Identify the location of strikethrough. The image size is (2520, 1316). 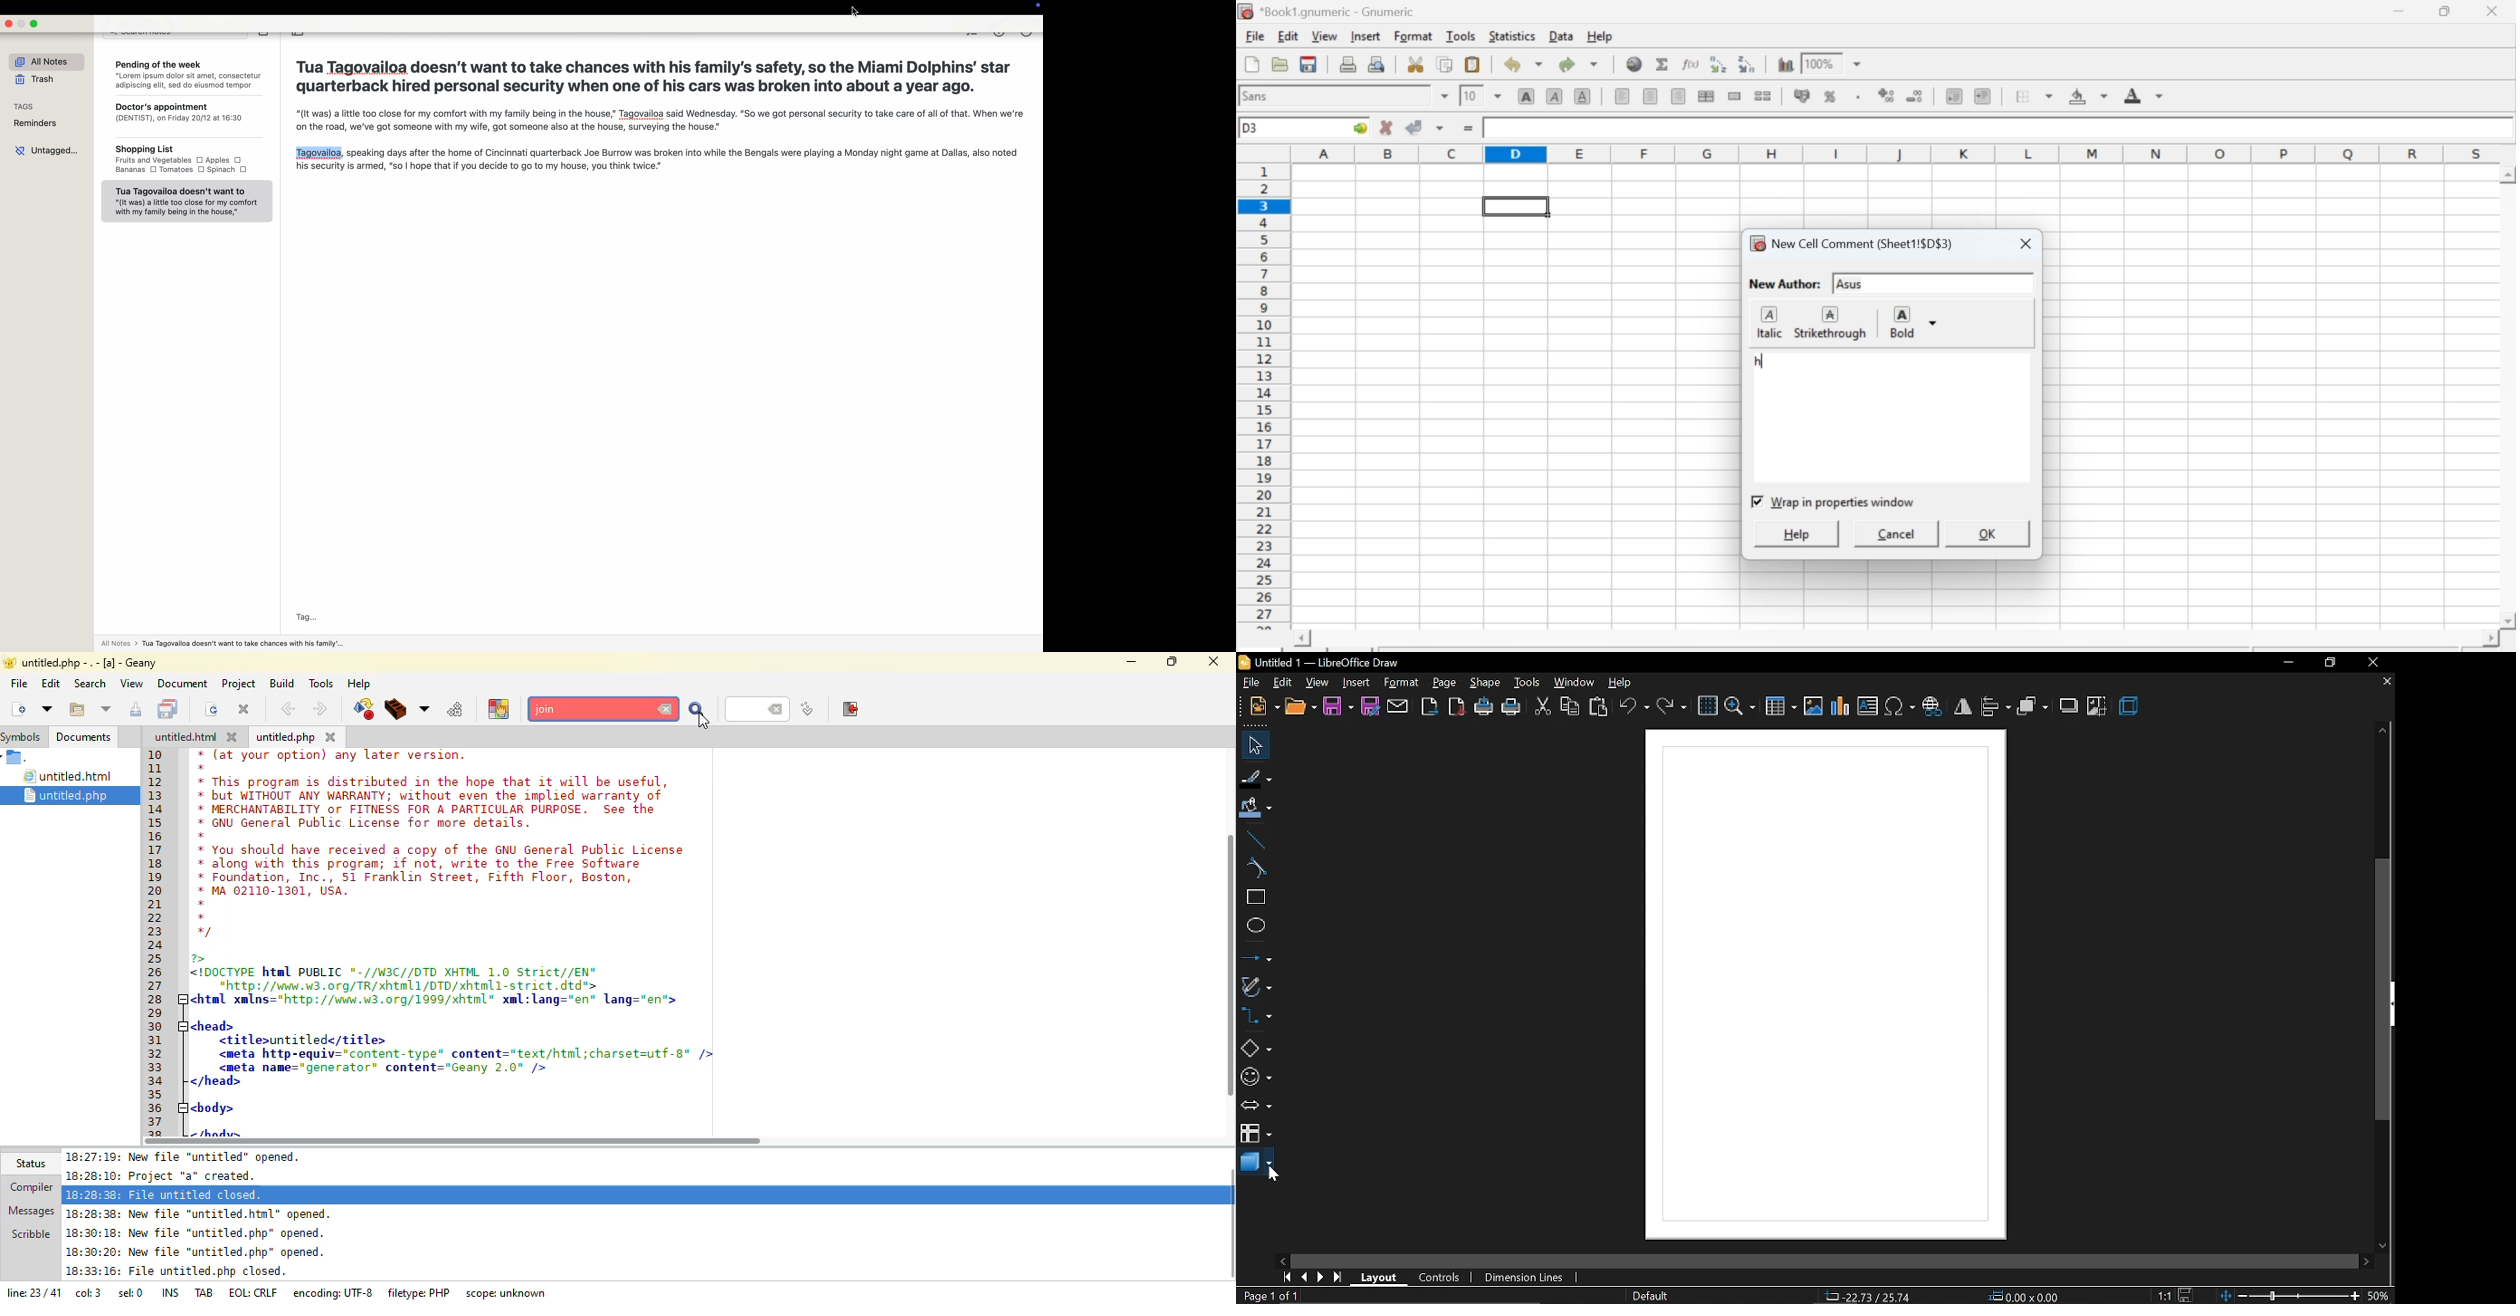
(1833, 323).